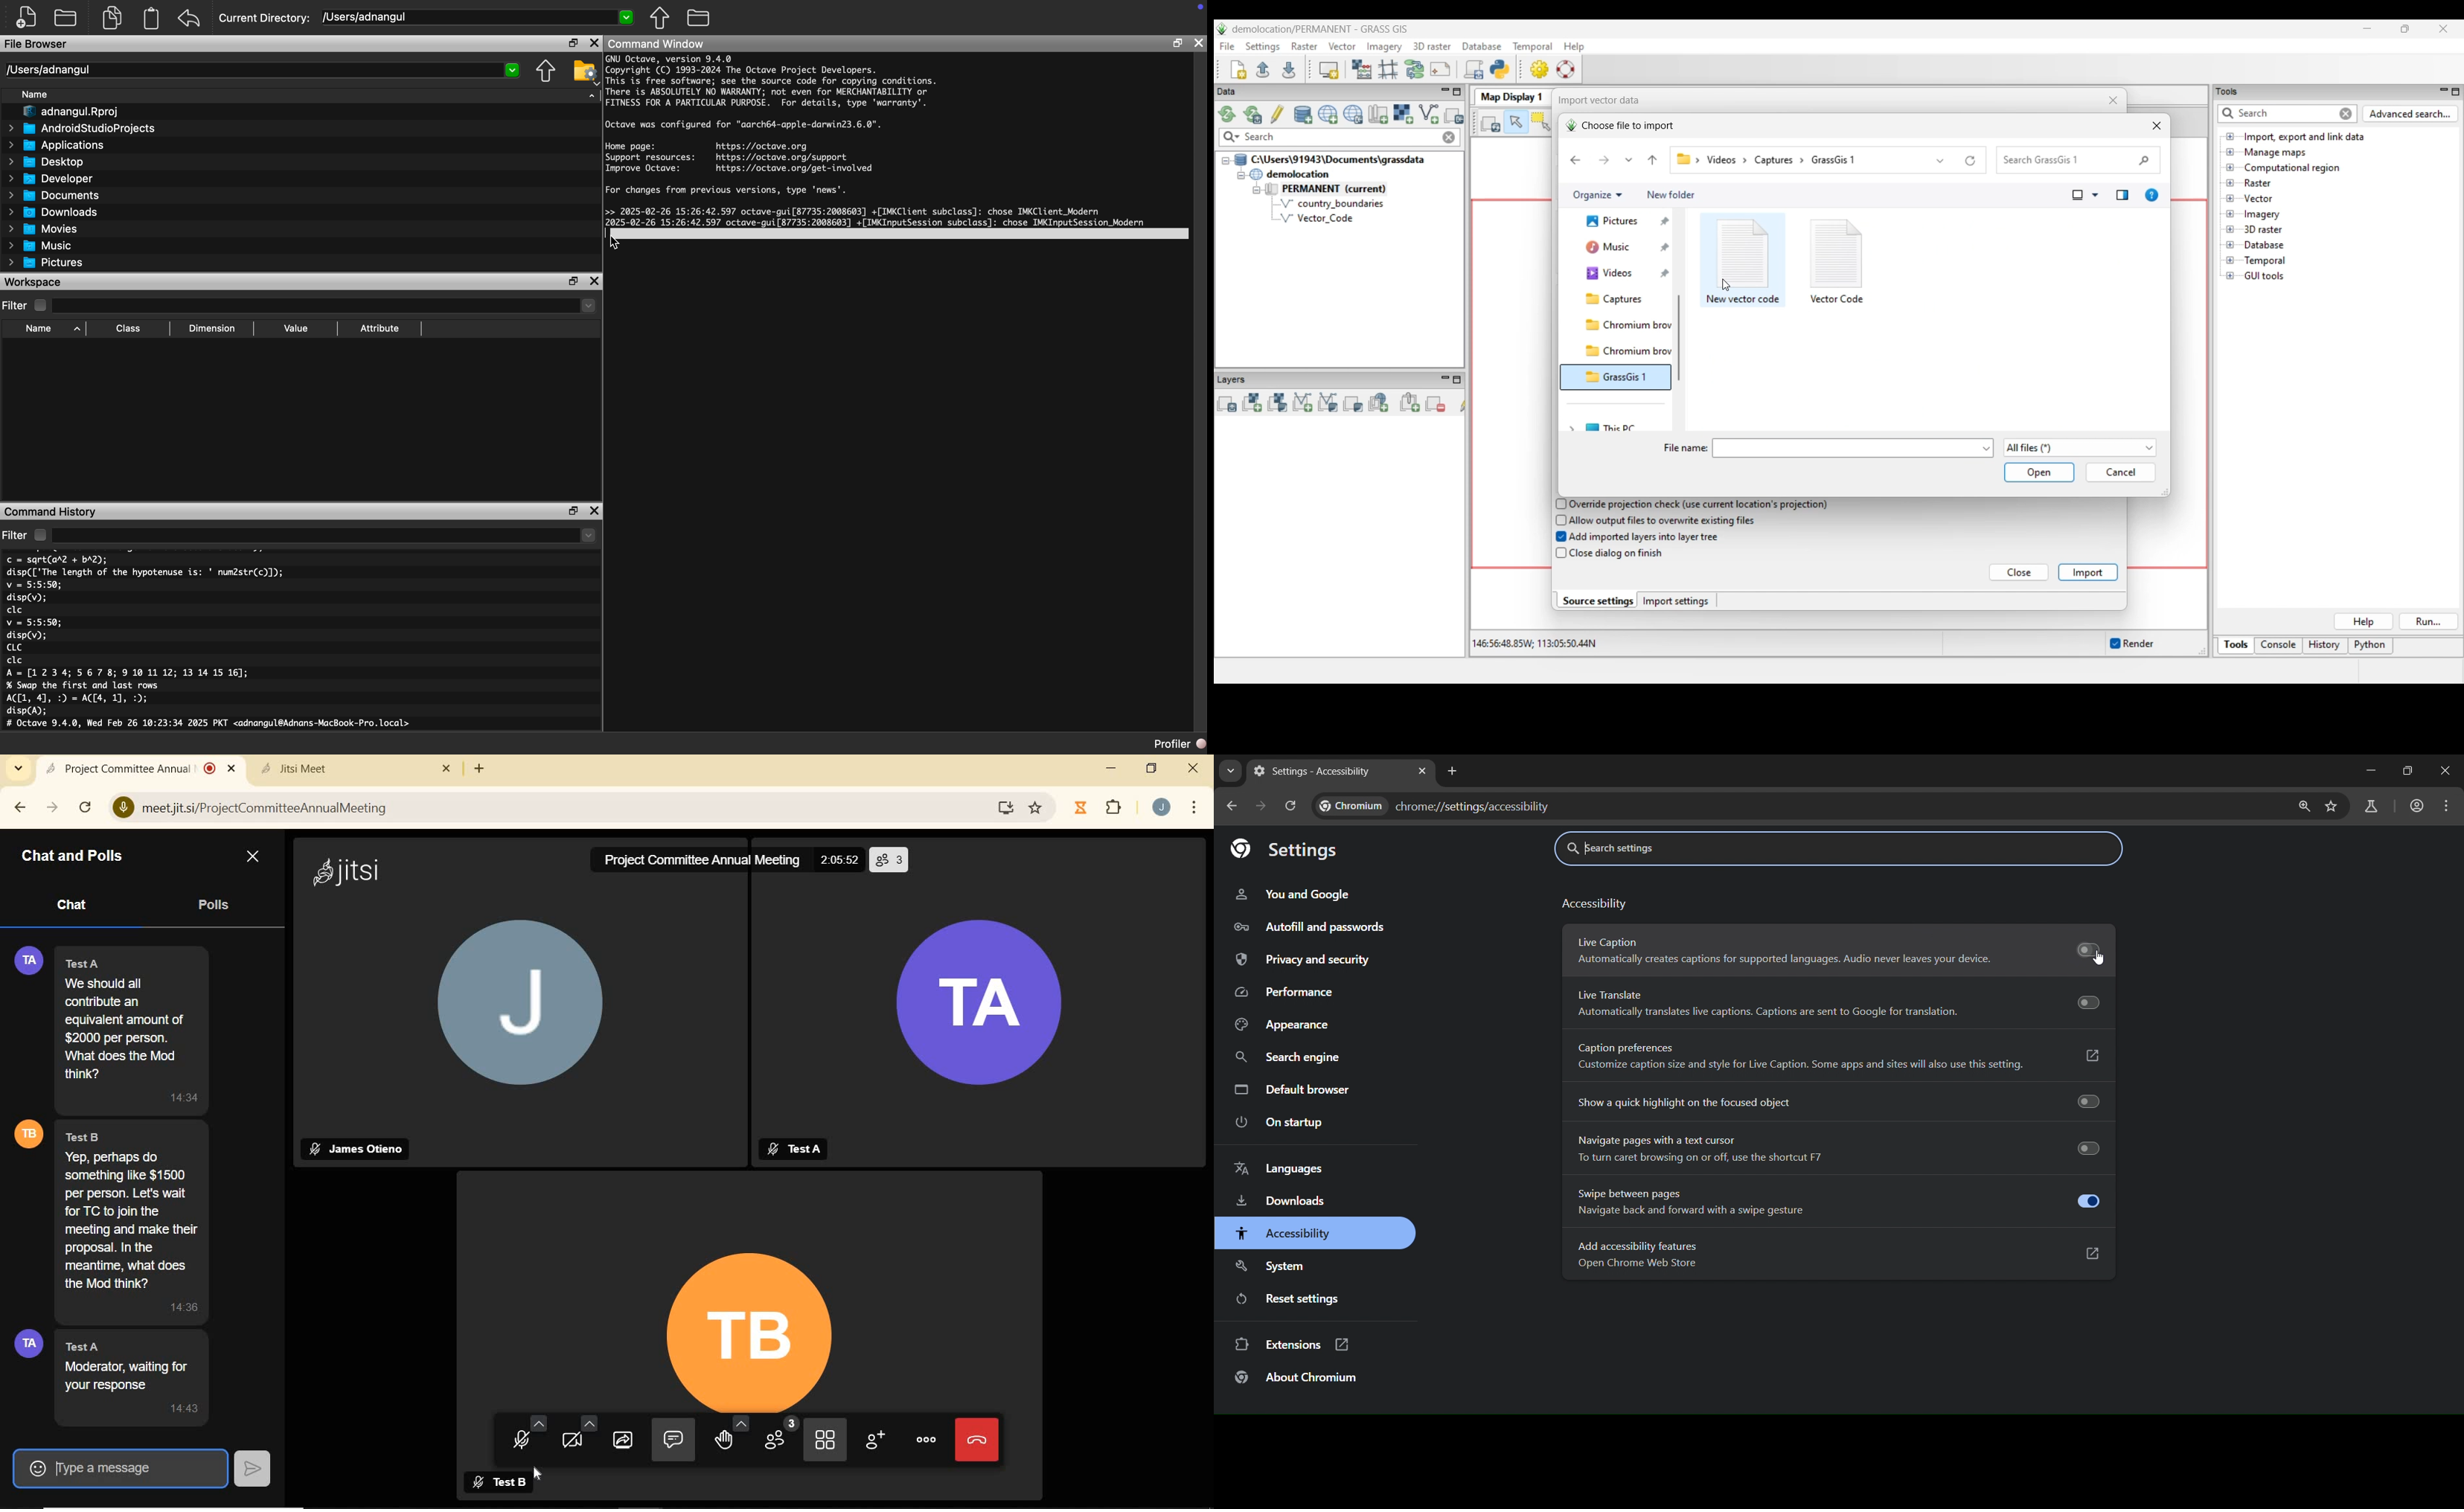 This screenshot has height=1512, width=2464. I want to click on toggle tile view , so click(827, 1439).